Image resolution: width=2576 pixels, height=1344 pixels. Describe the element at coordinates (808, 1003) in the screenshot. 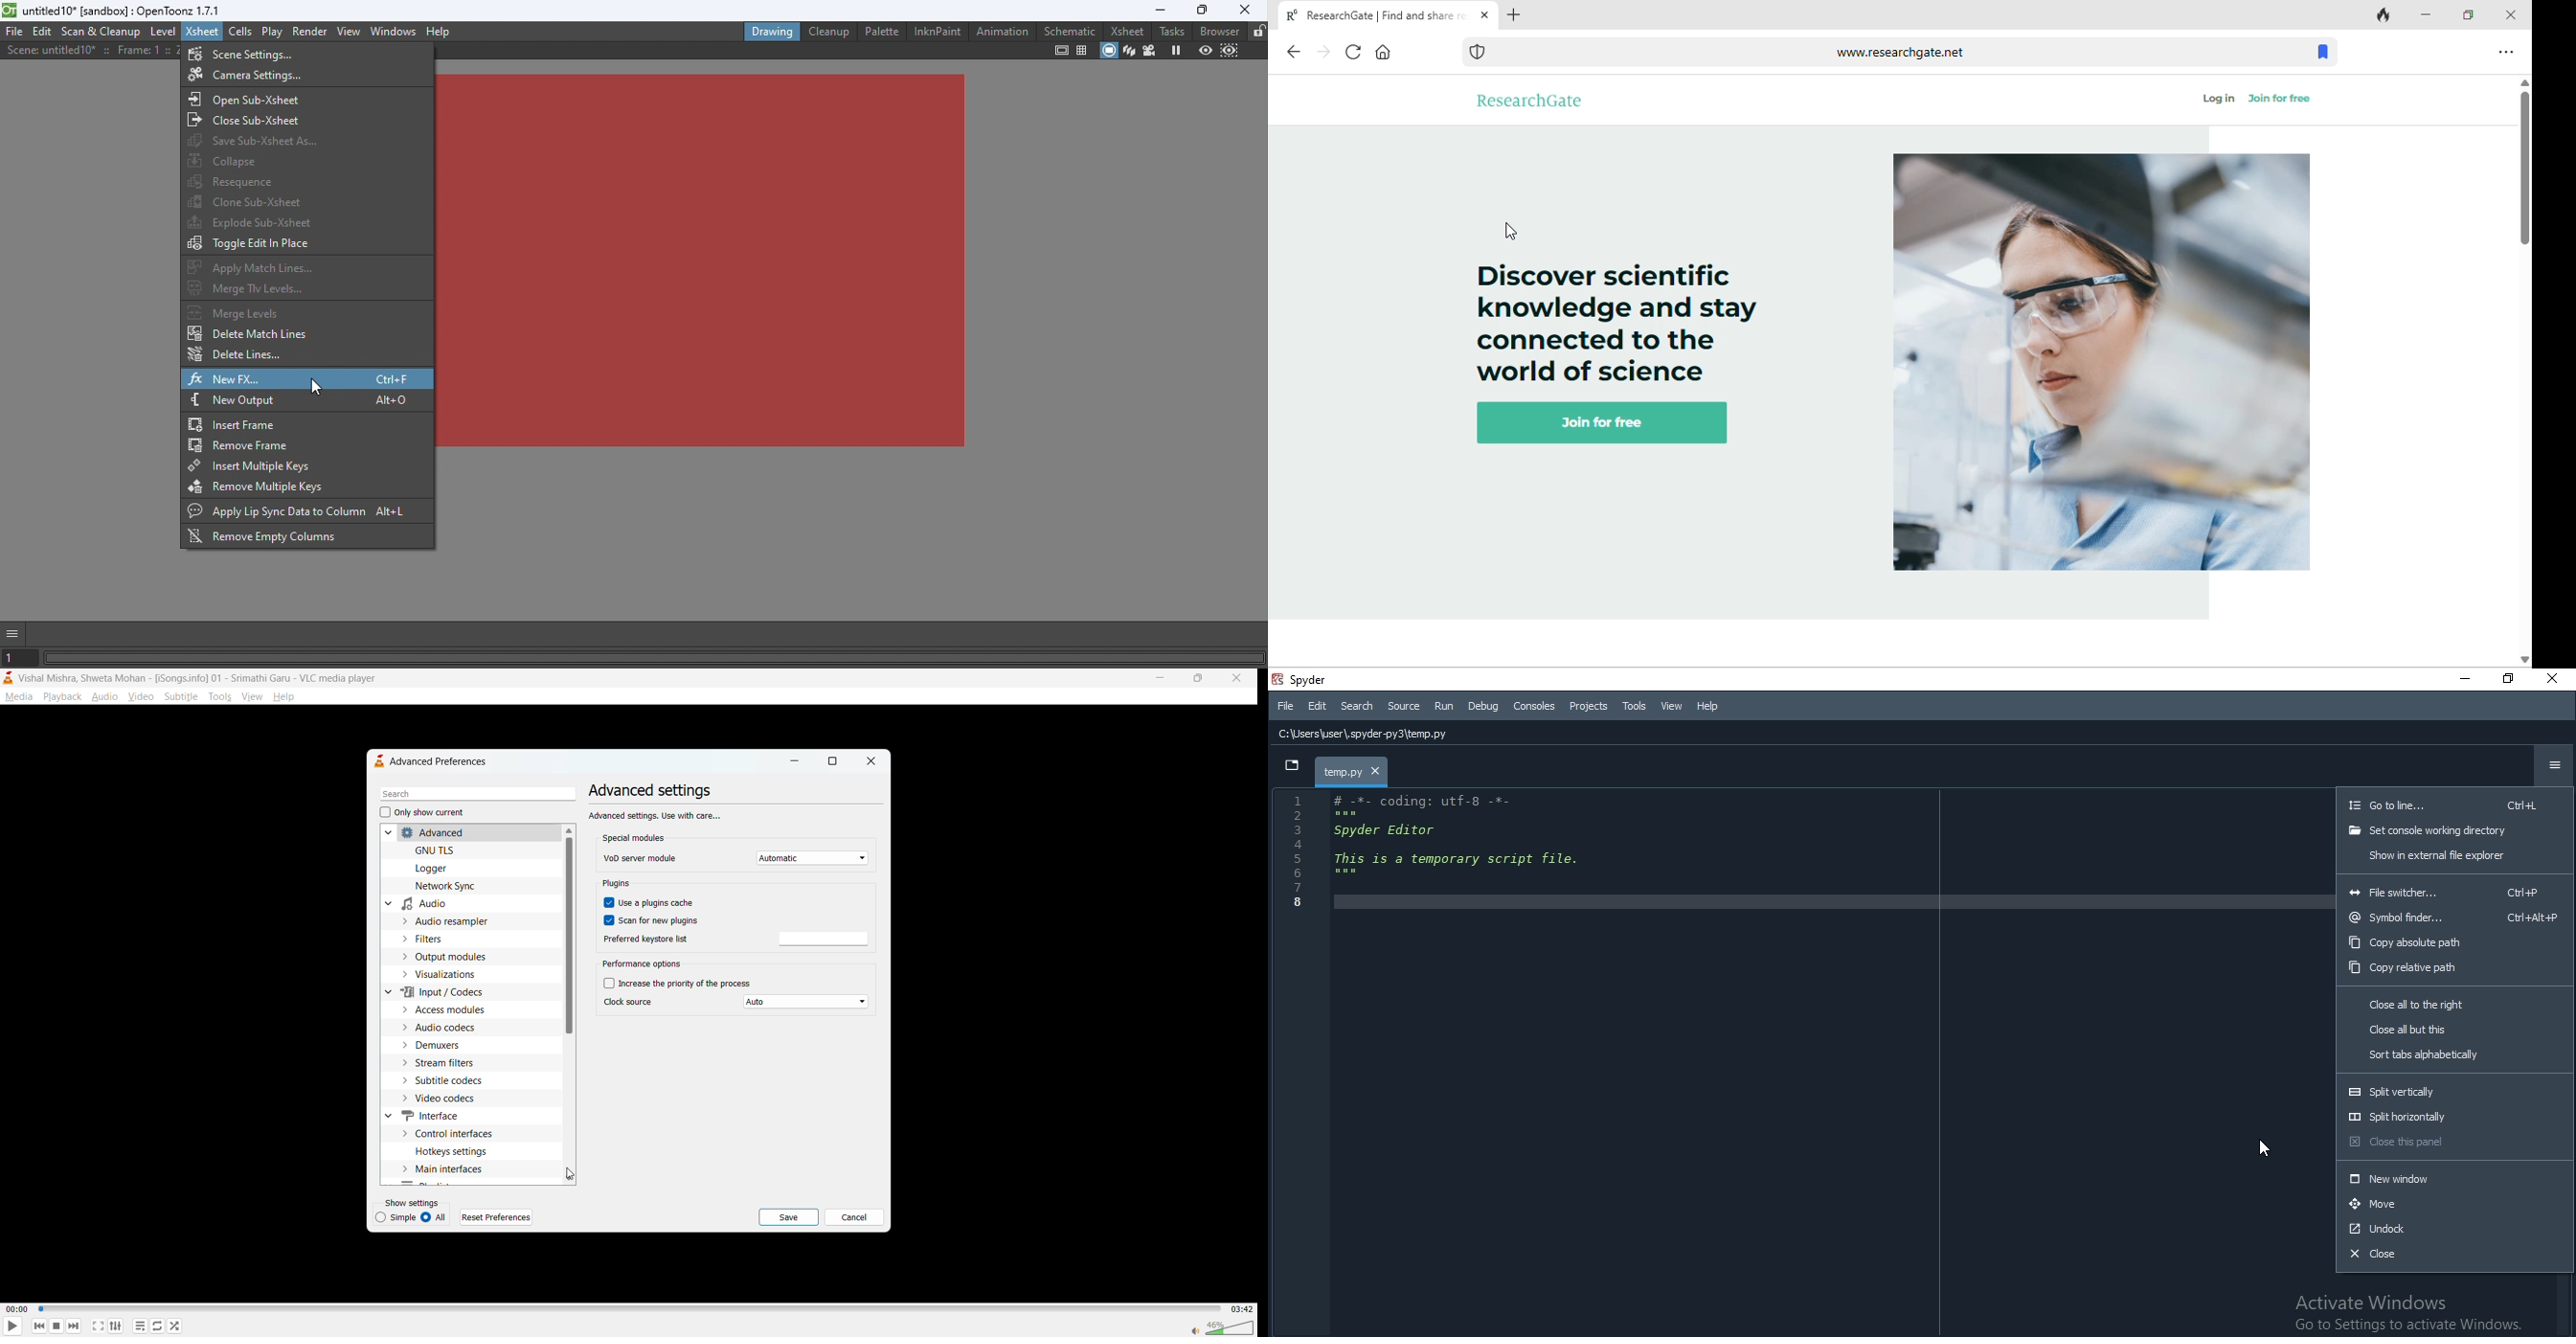

I see `clock source dropdown` at that location.